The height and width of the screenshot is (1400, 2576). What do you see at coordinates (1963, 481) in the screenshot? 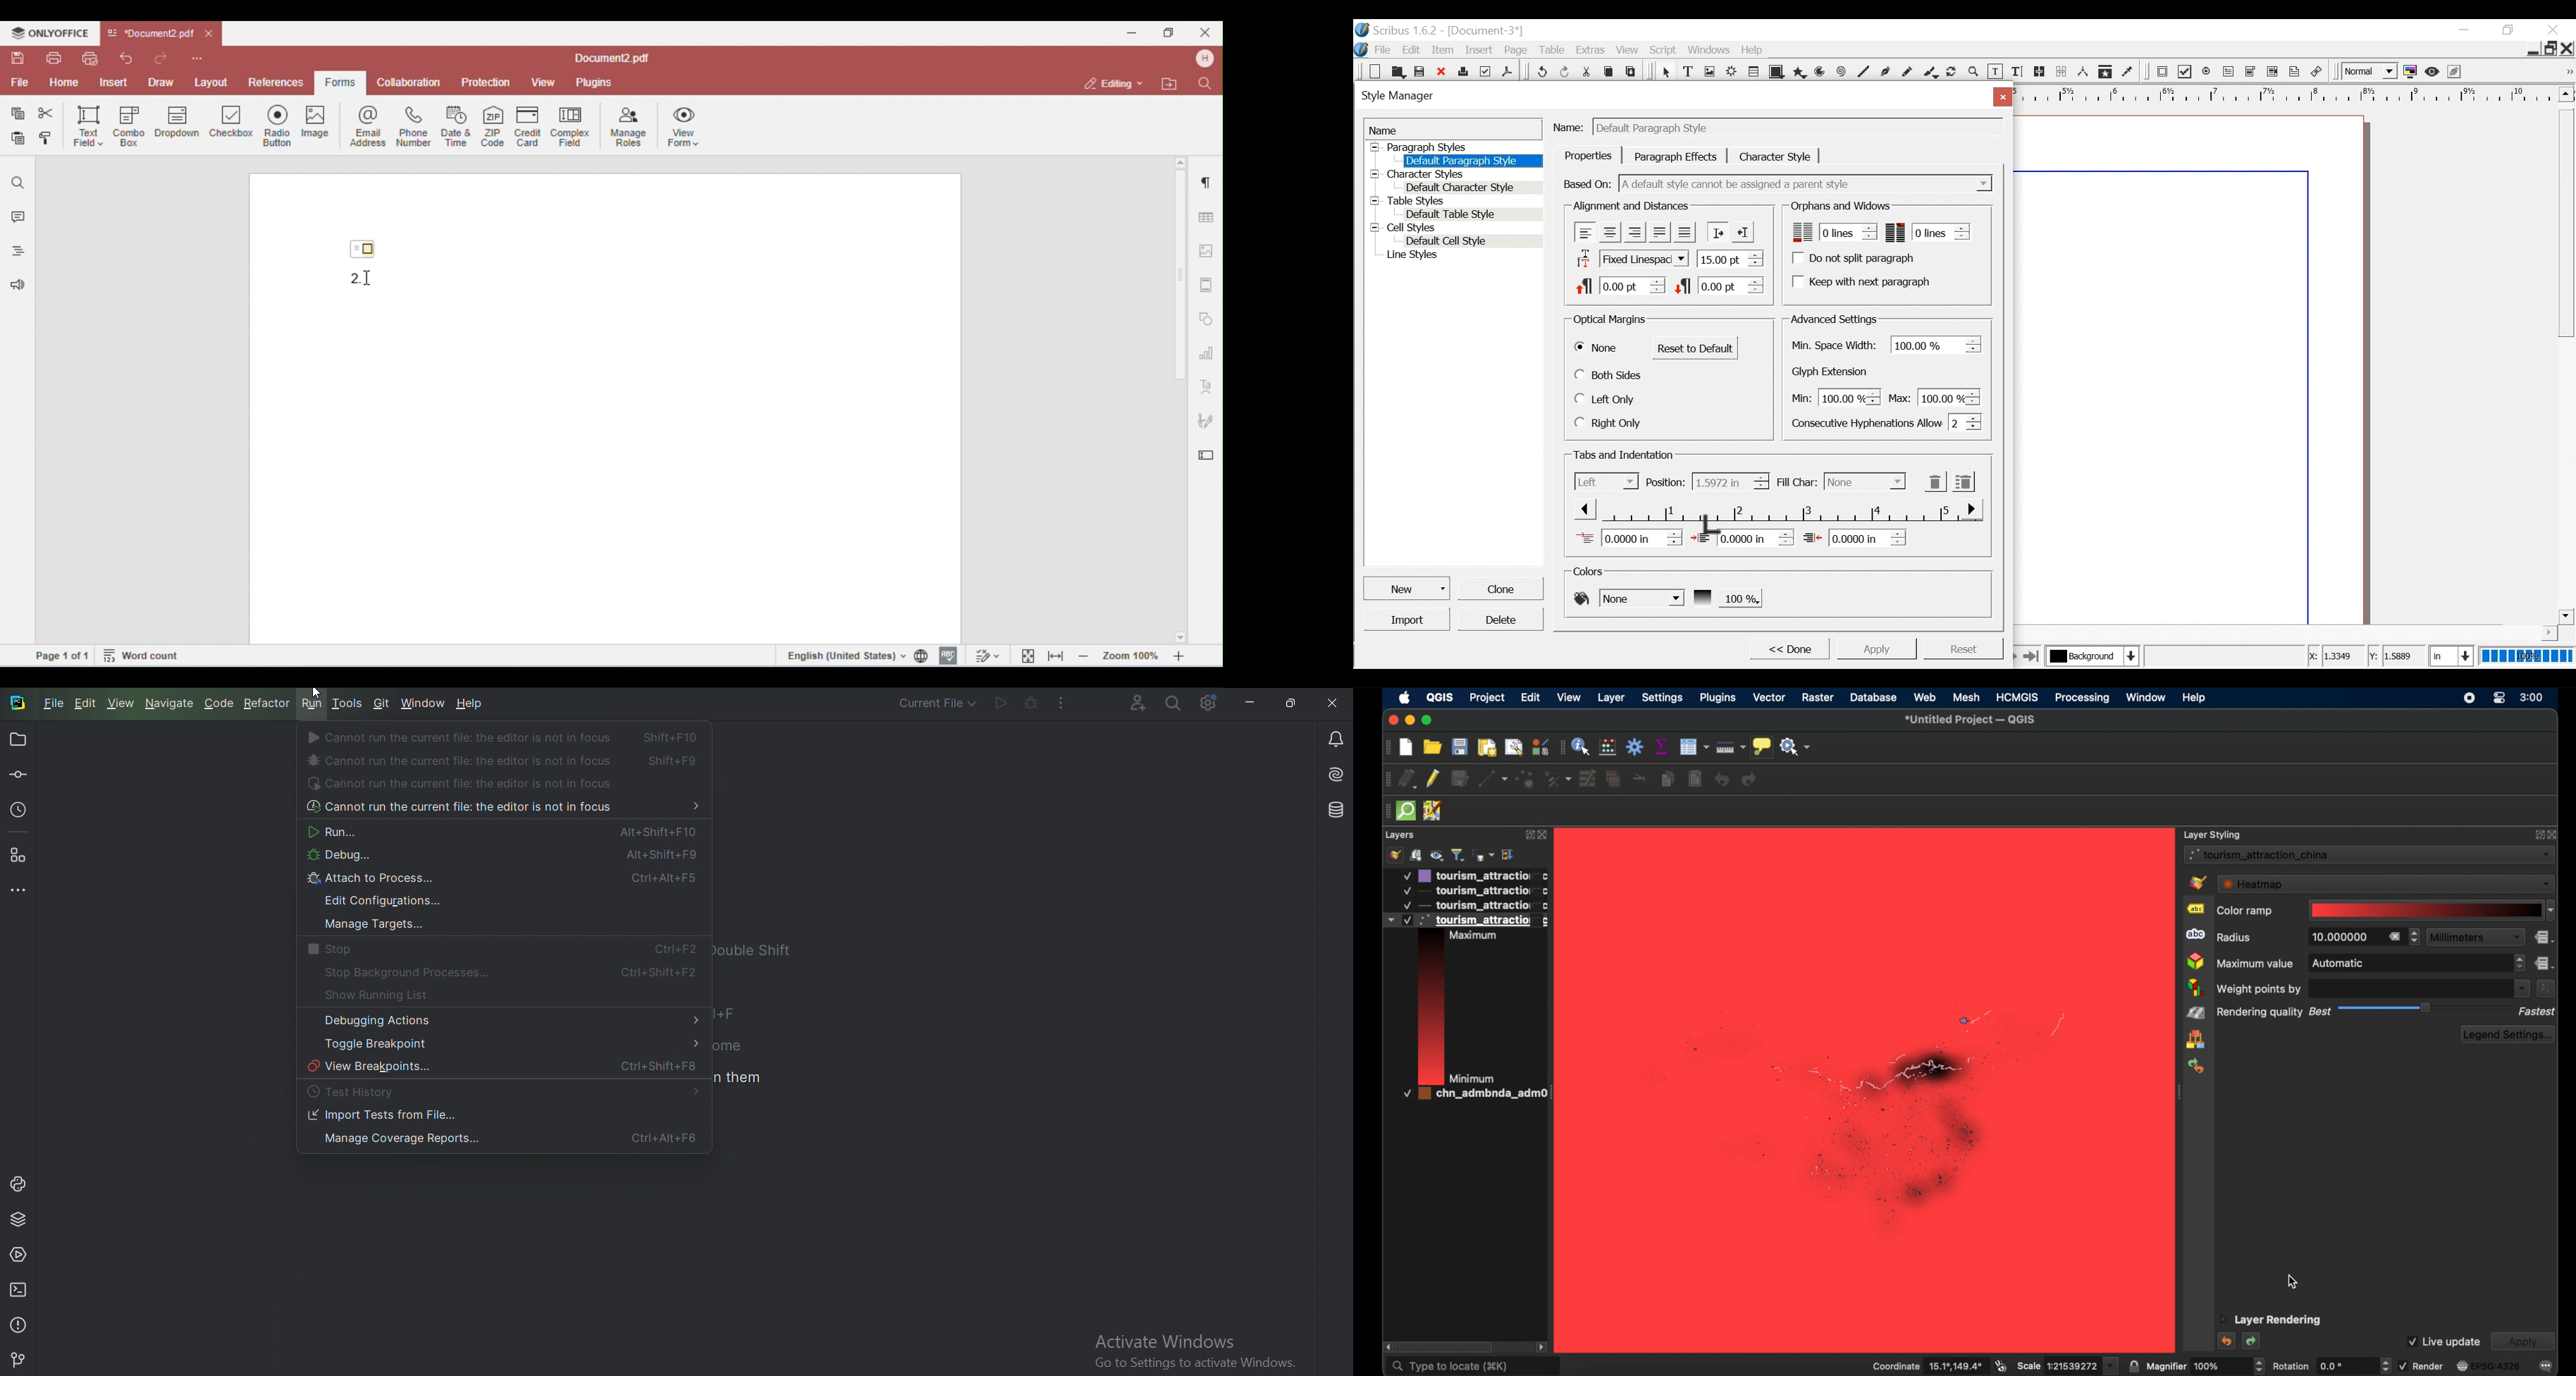
I see `Delete all tabular` at bounding box center [1963, 481].